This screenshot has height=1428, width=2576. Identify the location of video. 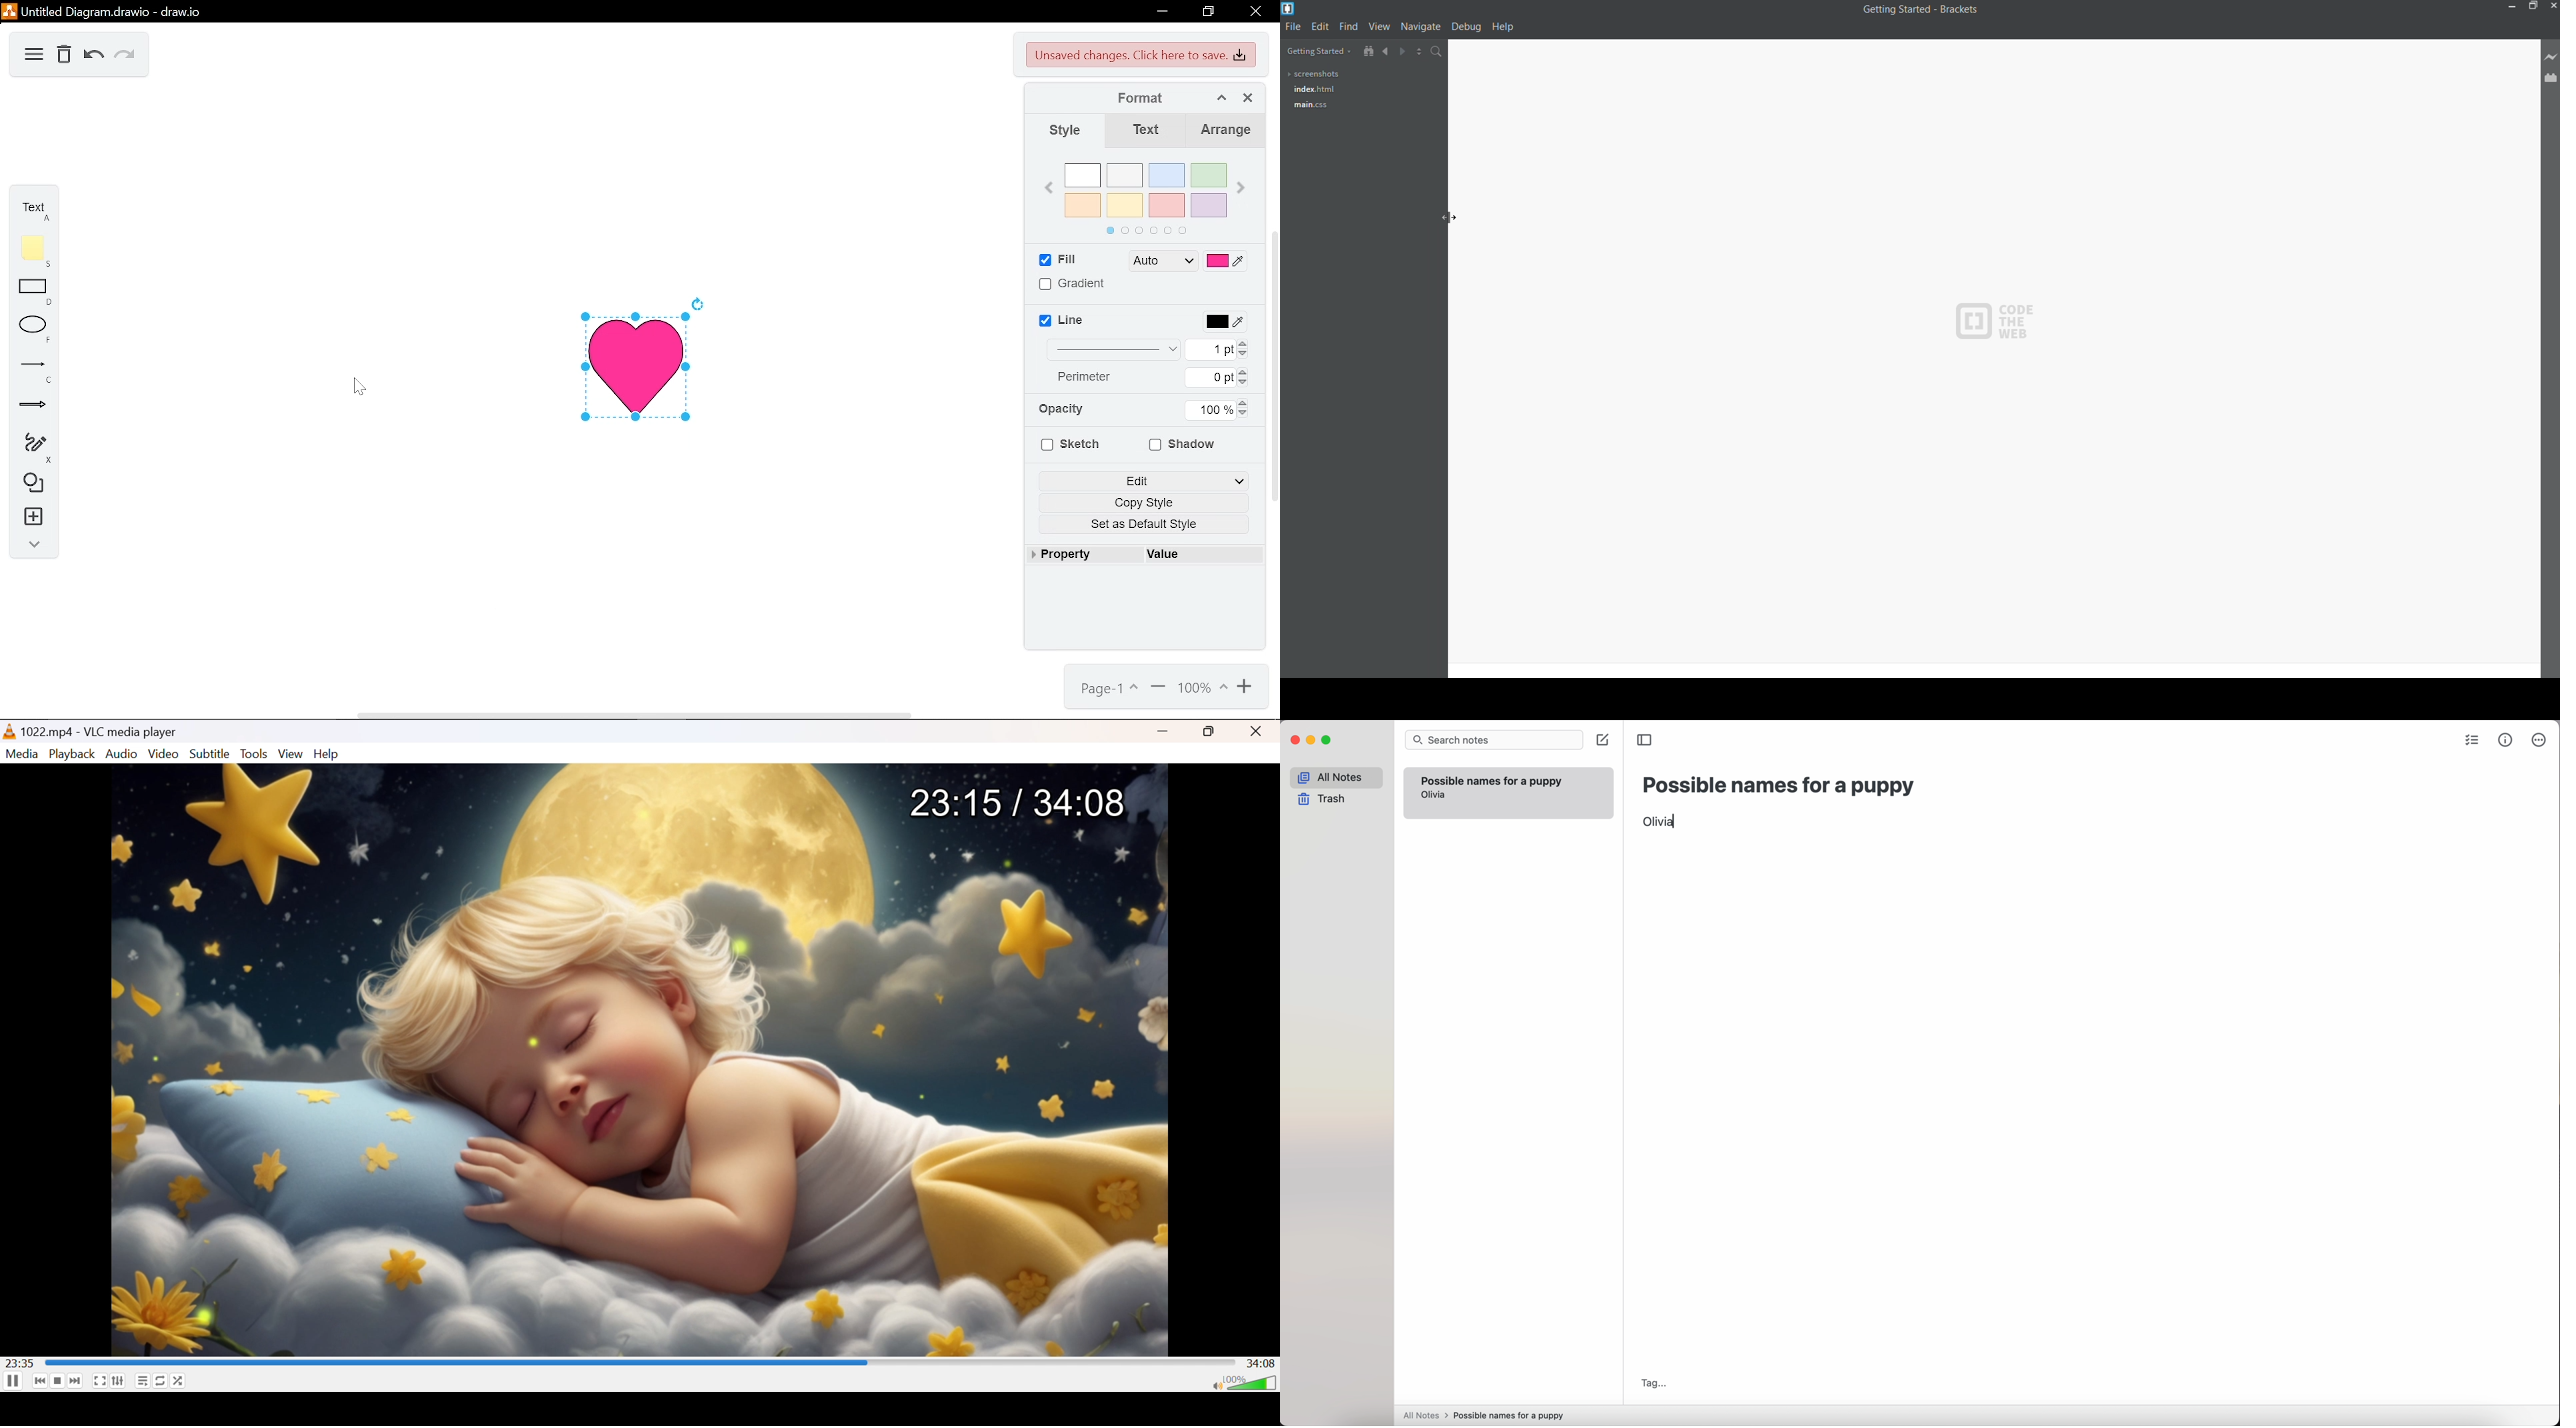
(639, 1103).